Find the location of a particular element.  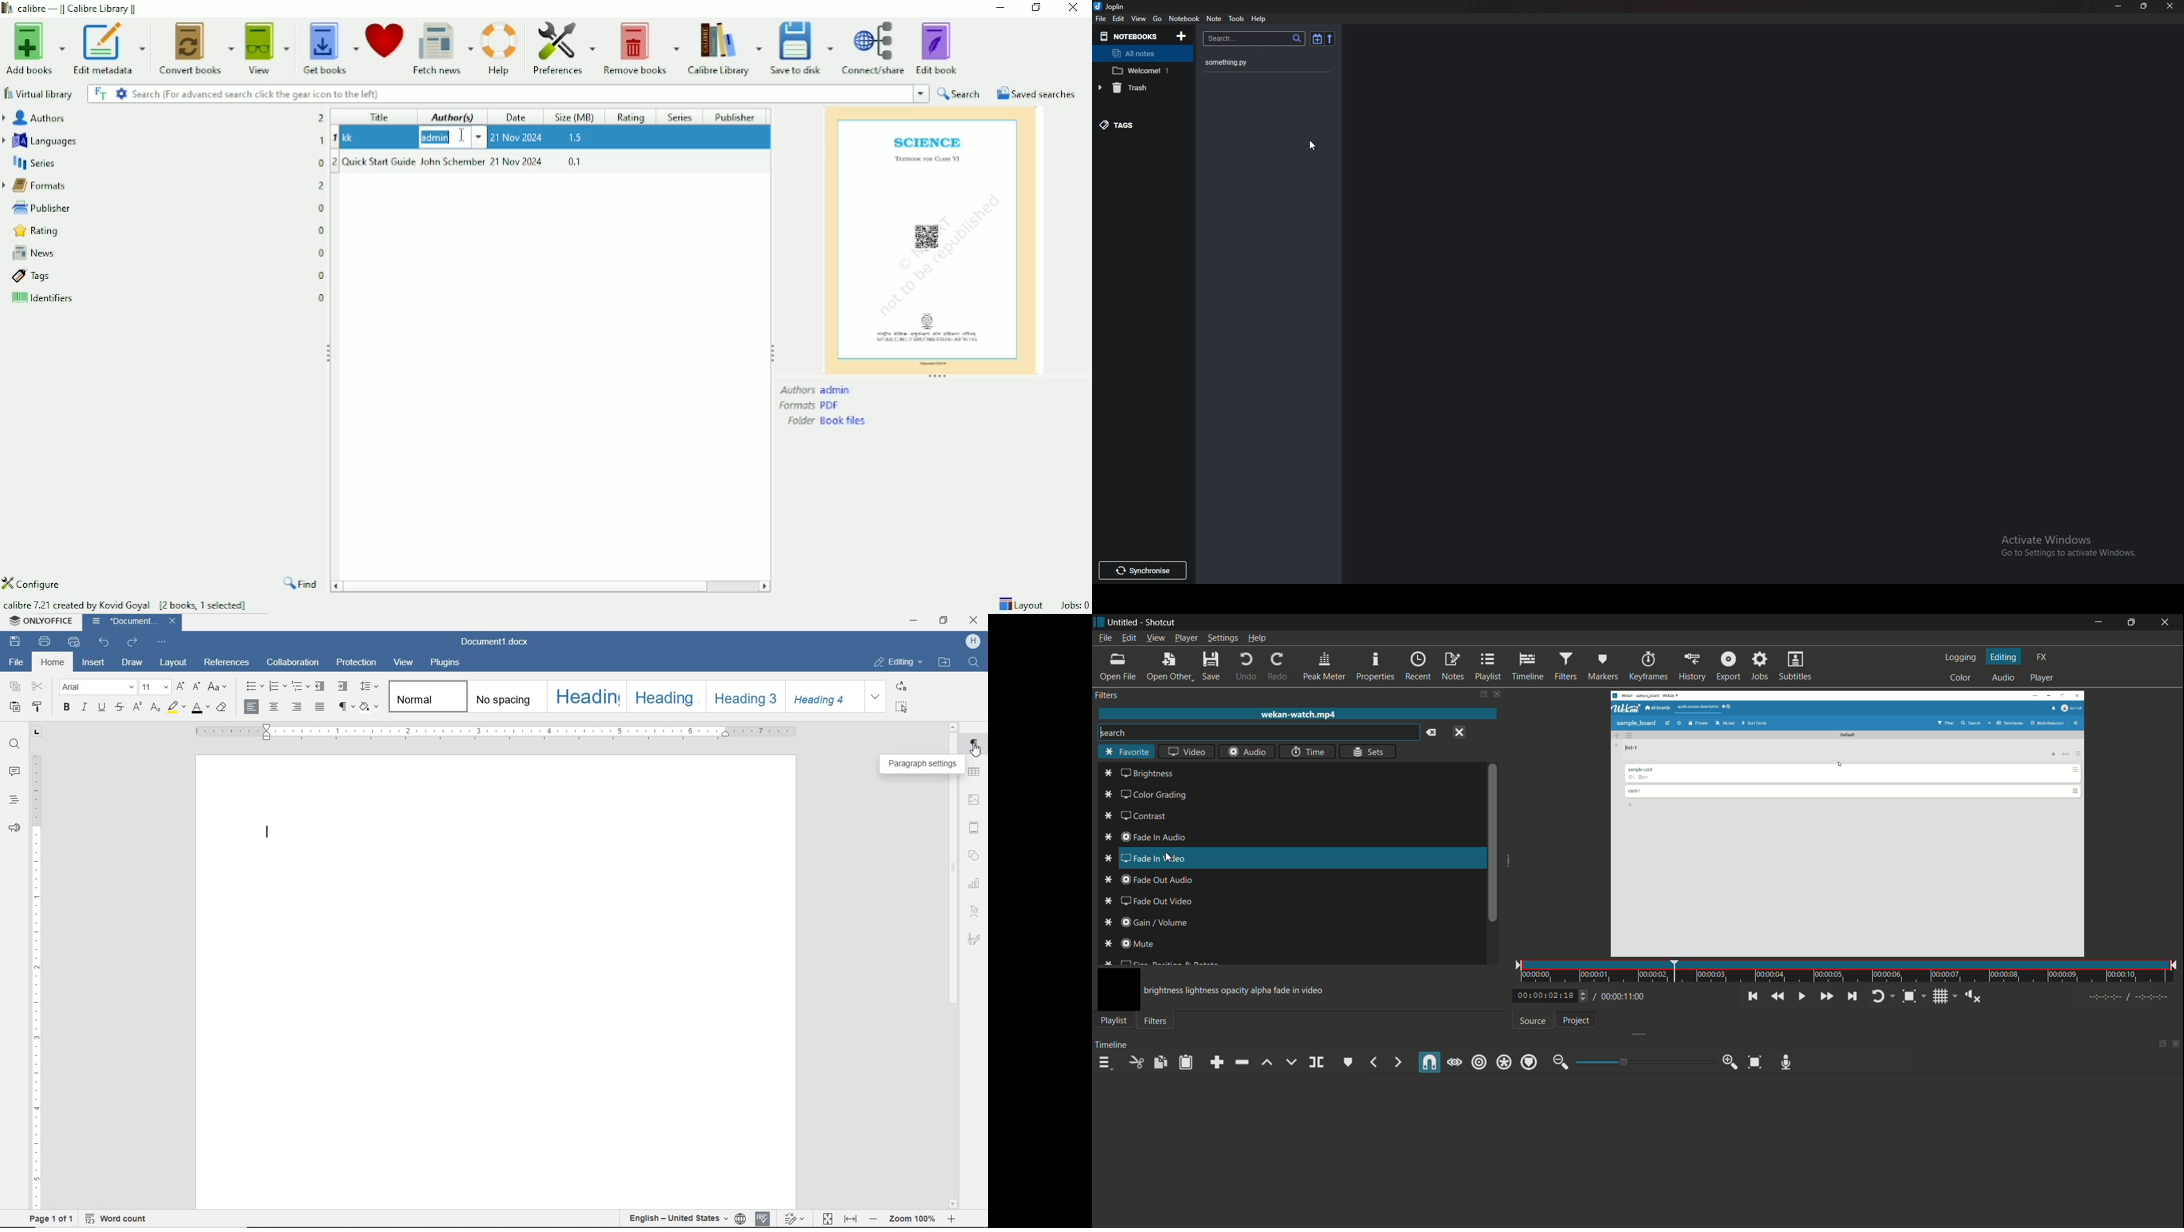

fx is located at coordinates (2043, 657).